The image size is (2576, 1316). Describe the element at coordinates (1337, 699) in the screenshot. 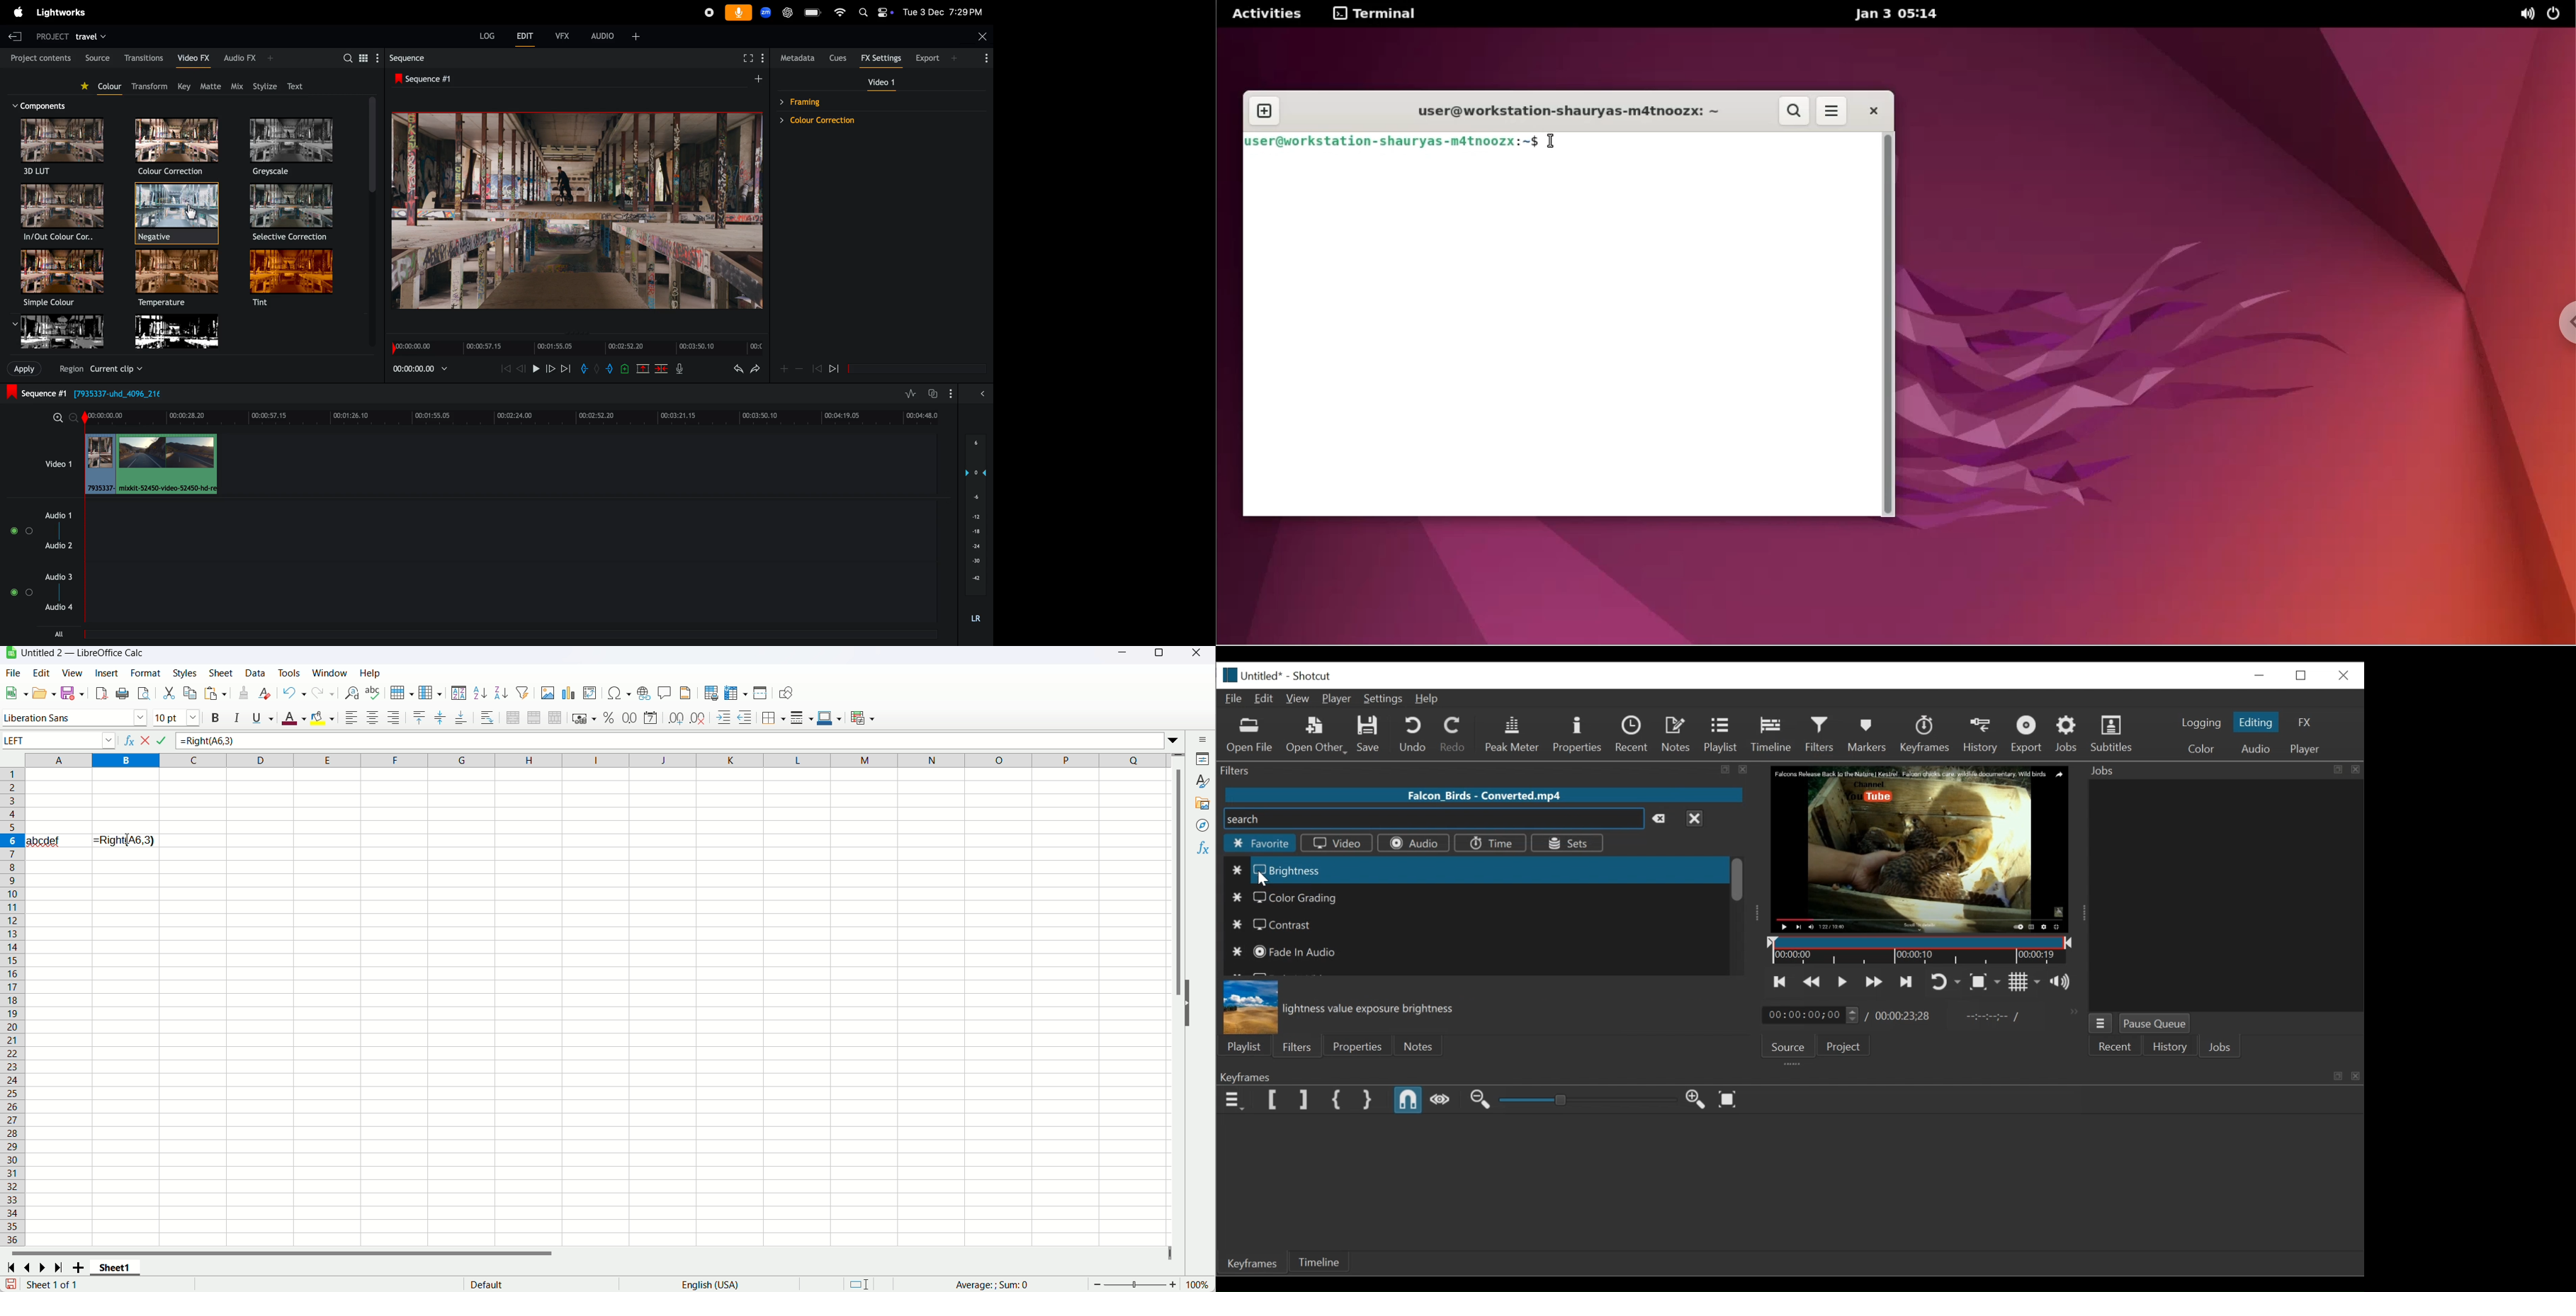

I see `Player` at that location.